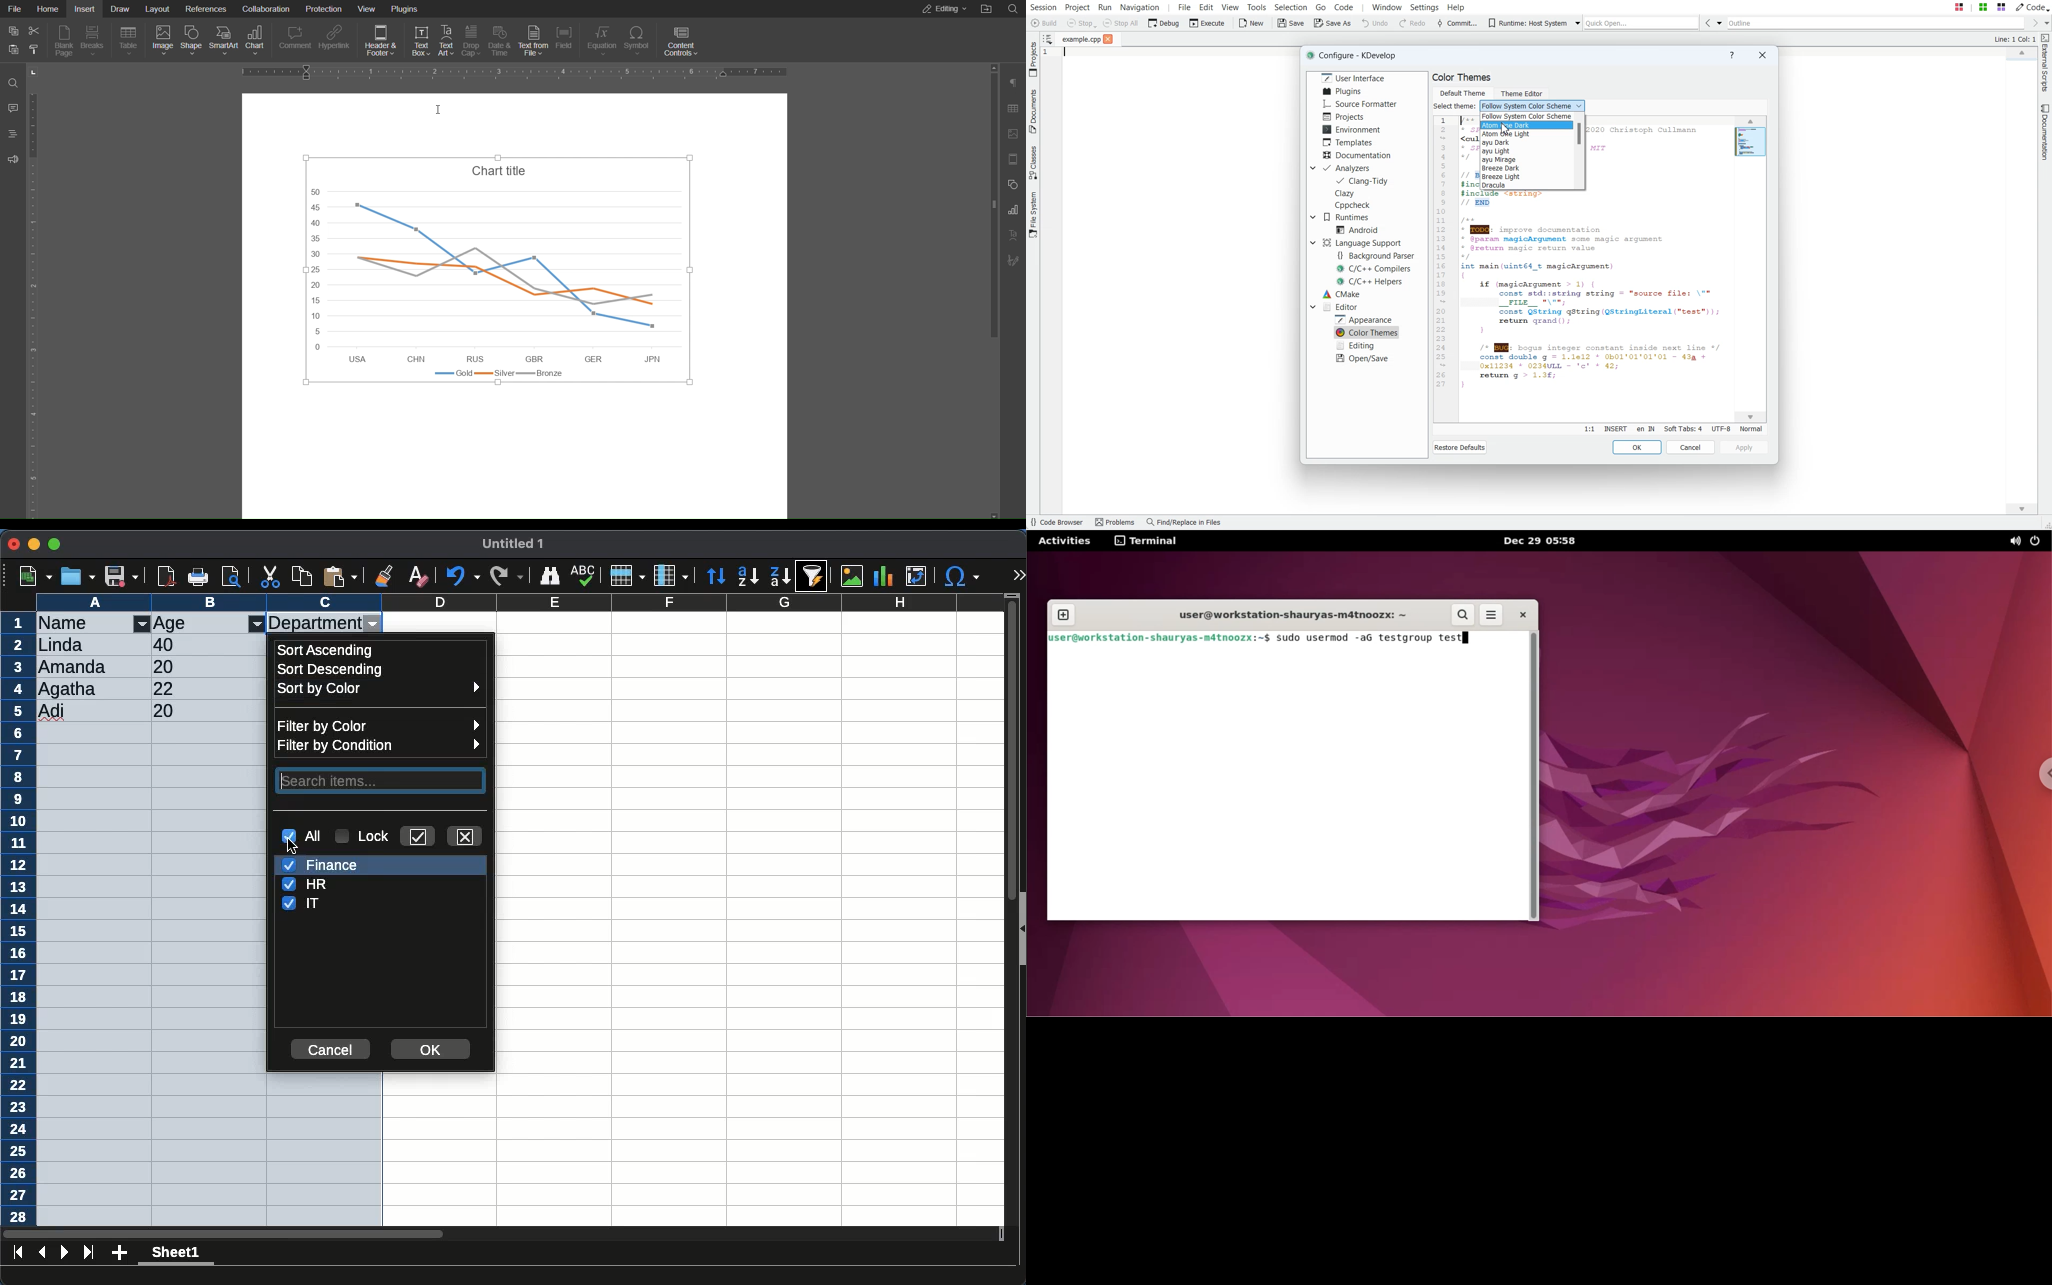 This screenshot has height=1288, width=2072. I want to click on Text Cursor, so click(1063, 55).